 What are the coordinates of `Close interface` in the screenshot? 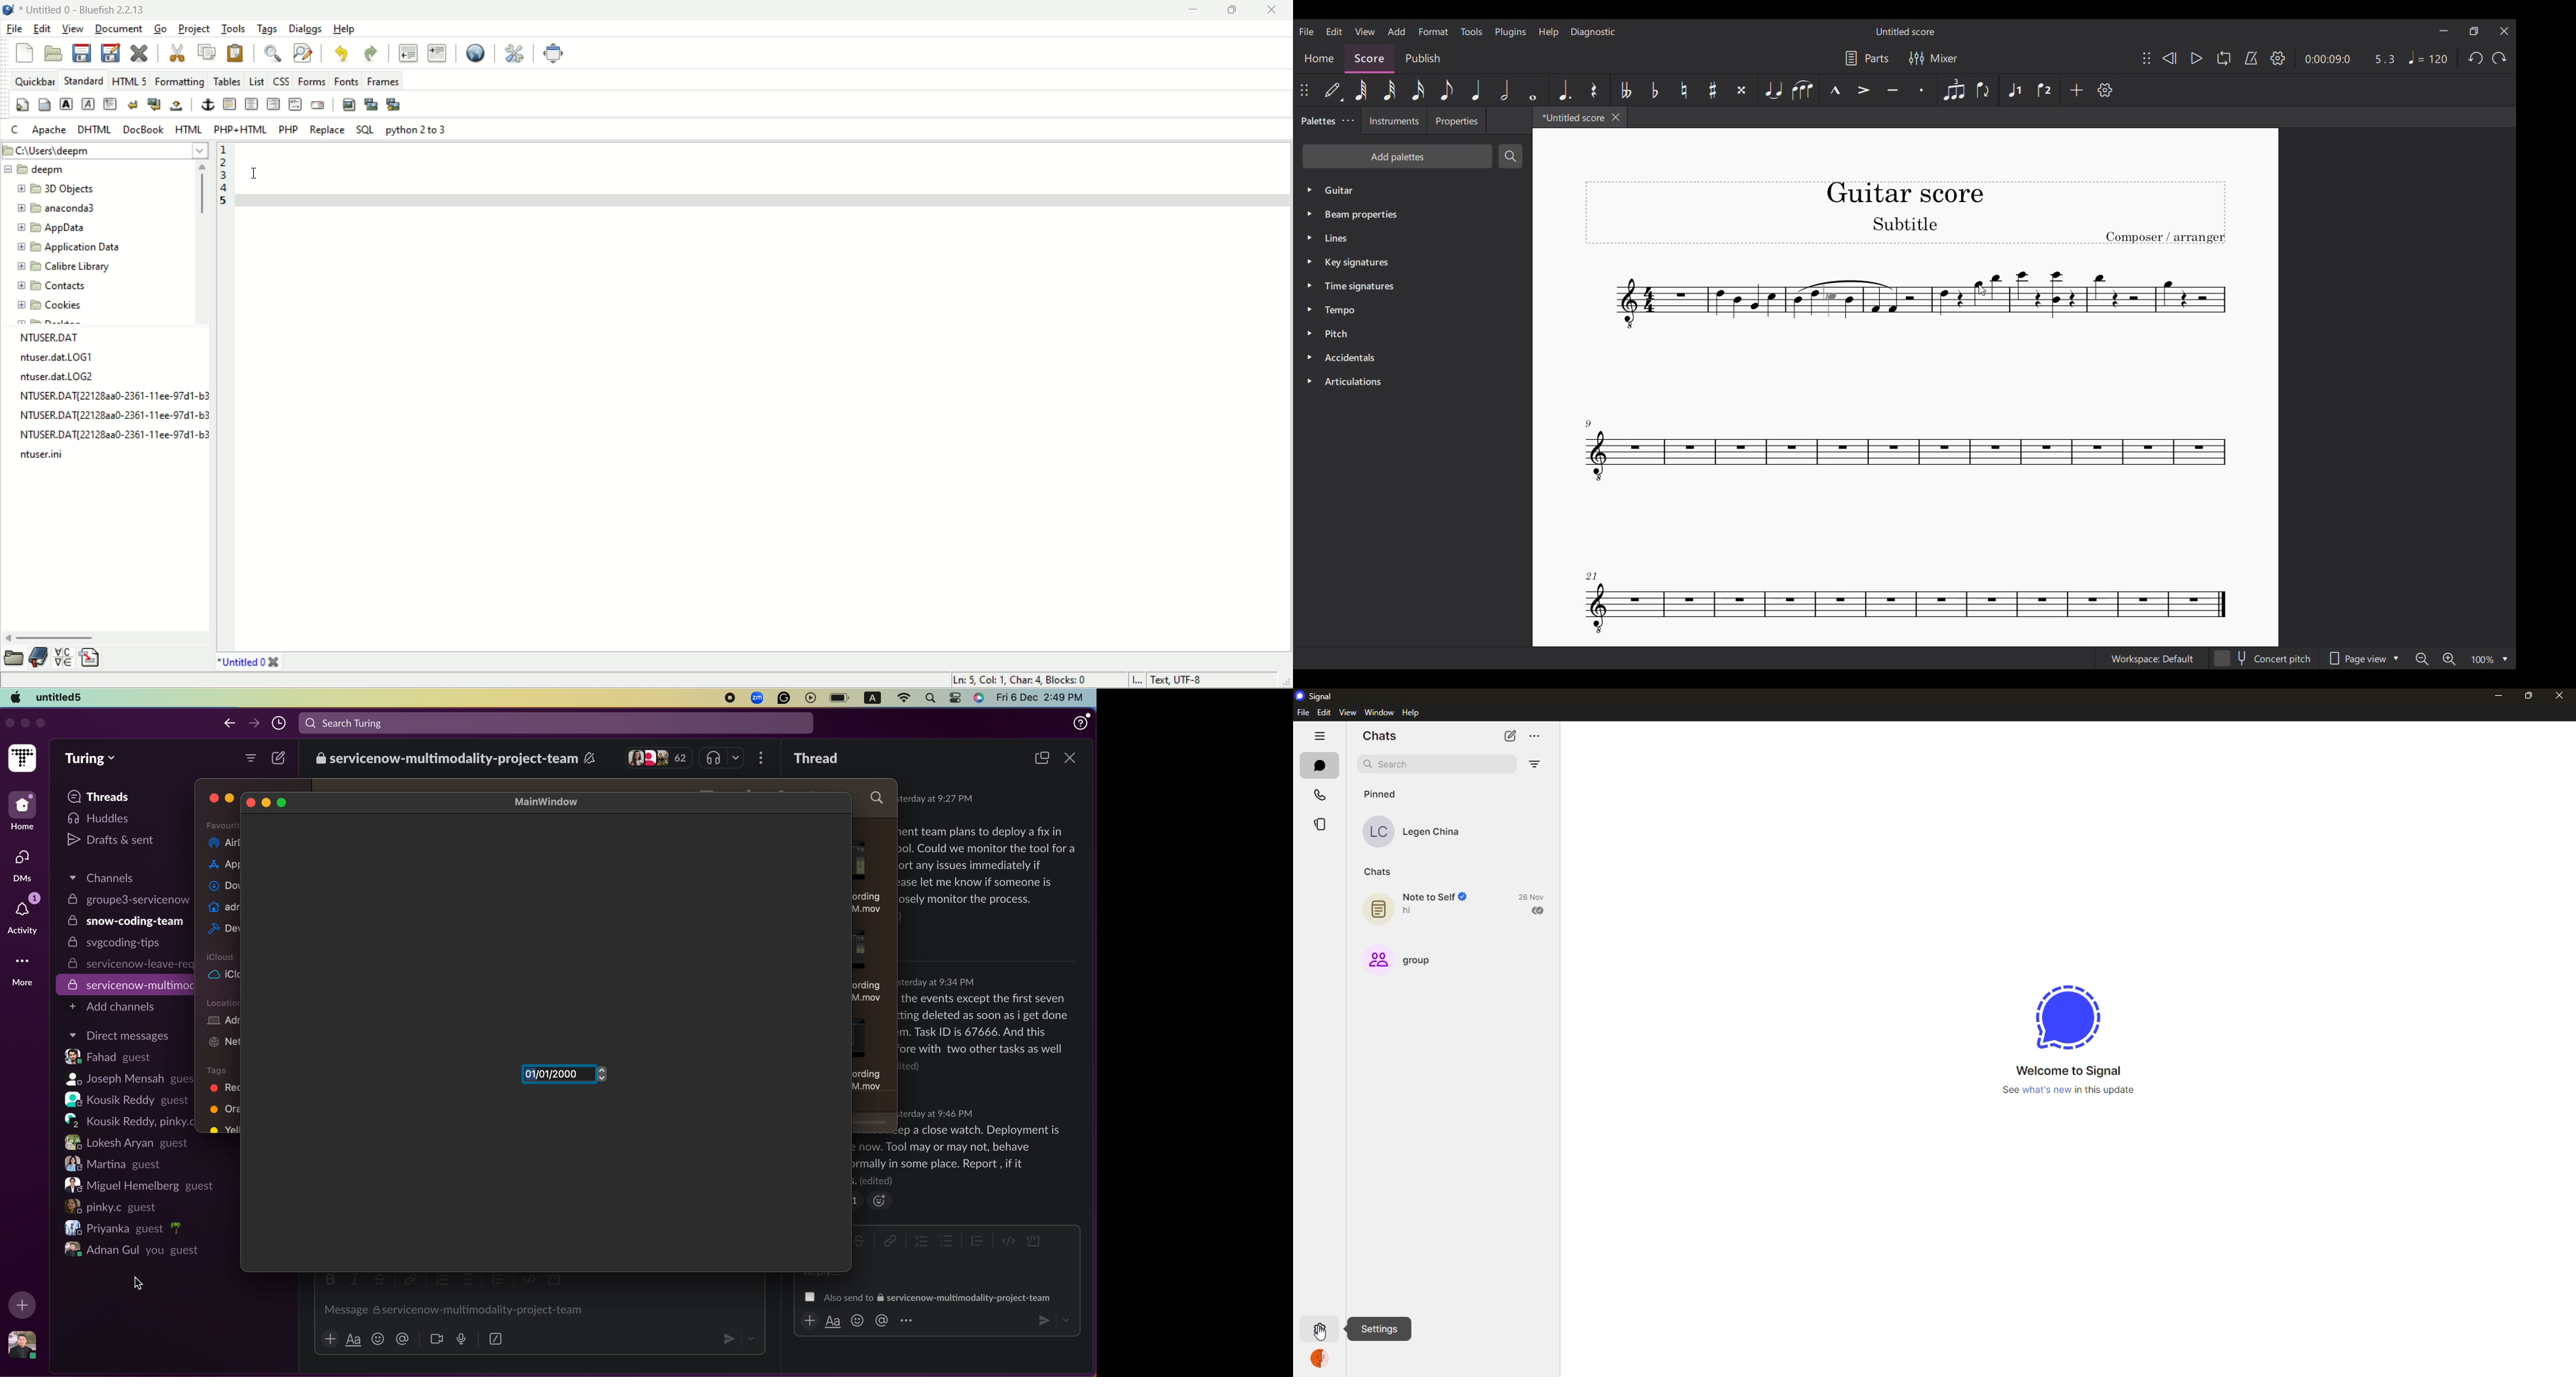 It's located at (2505, 31).